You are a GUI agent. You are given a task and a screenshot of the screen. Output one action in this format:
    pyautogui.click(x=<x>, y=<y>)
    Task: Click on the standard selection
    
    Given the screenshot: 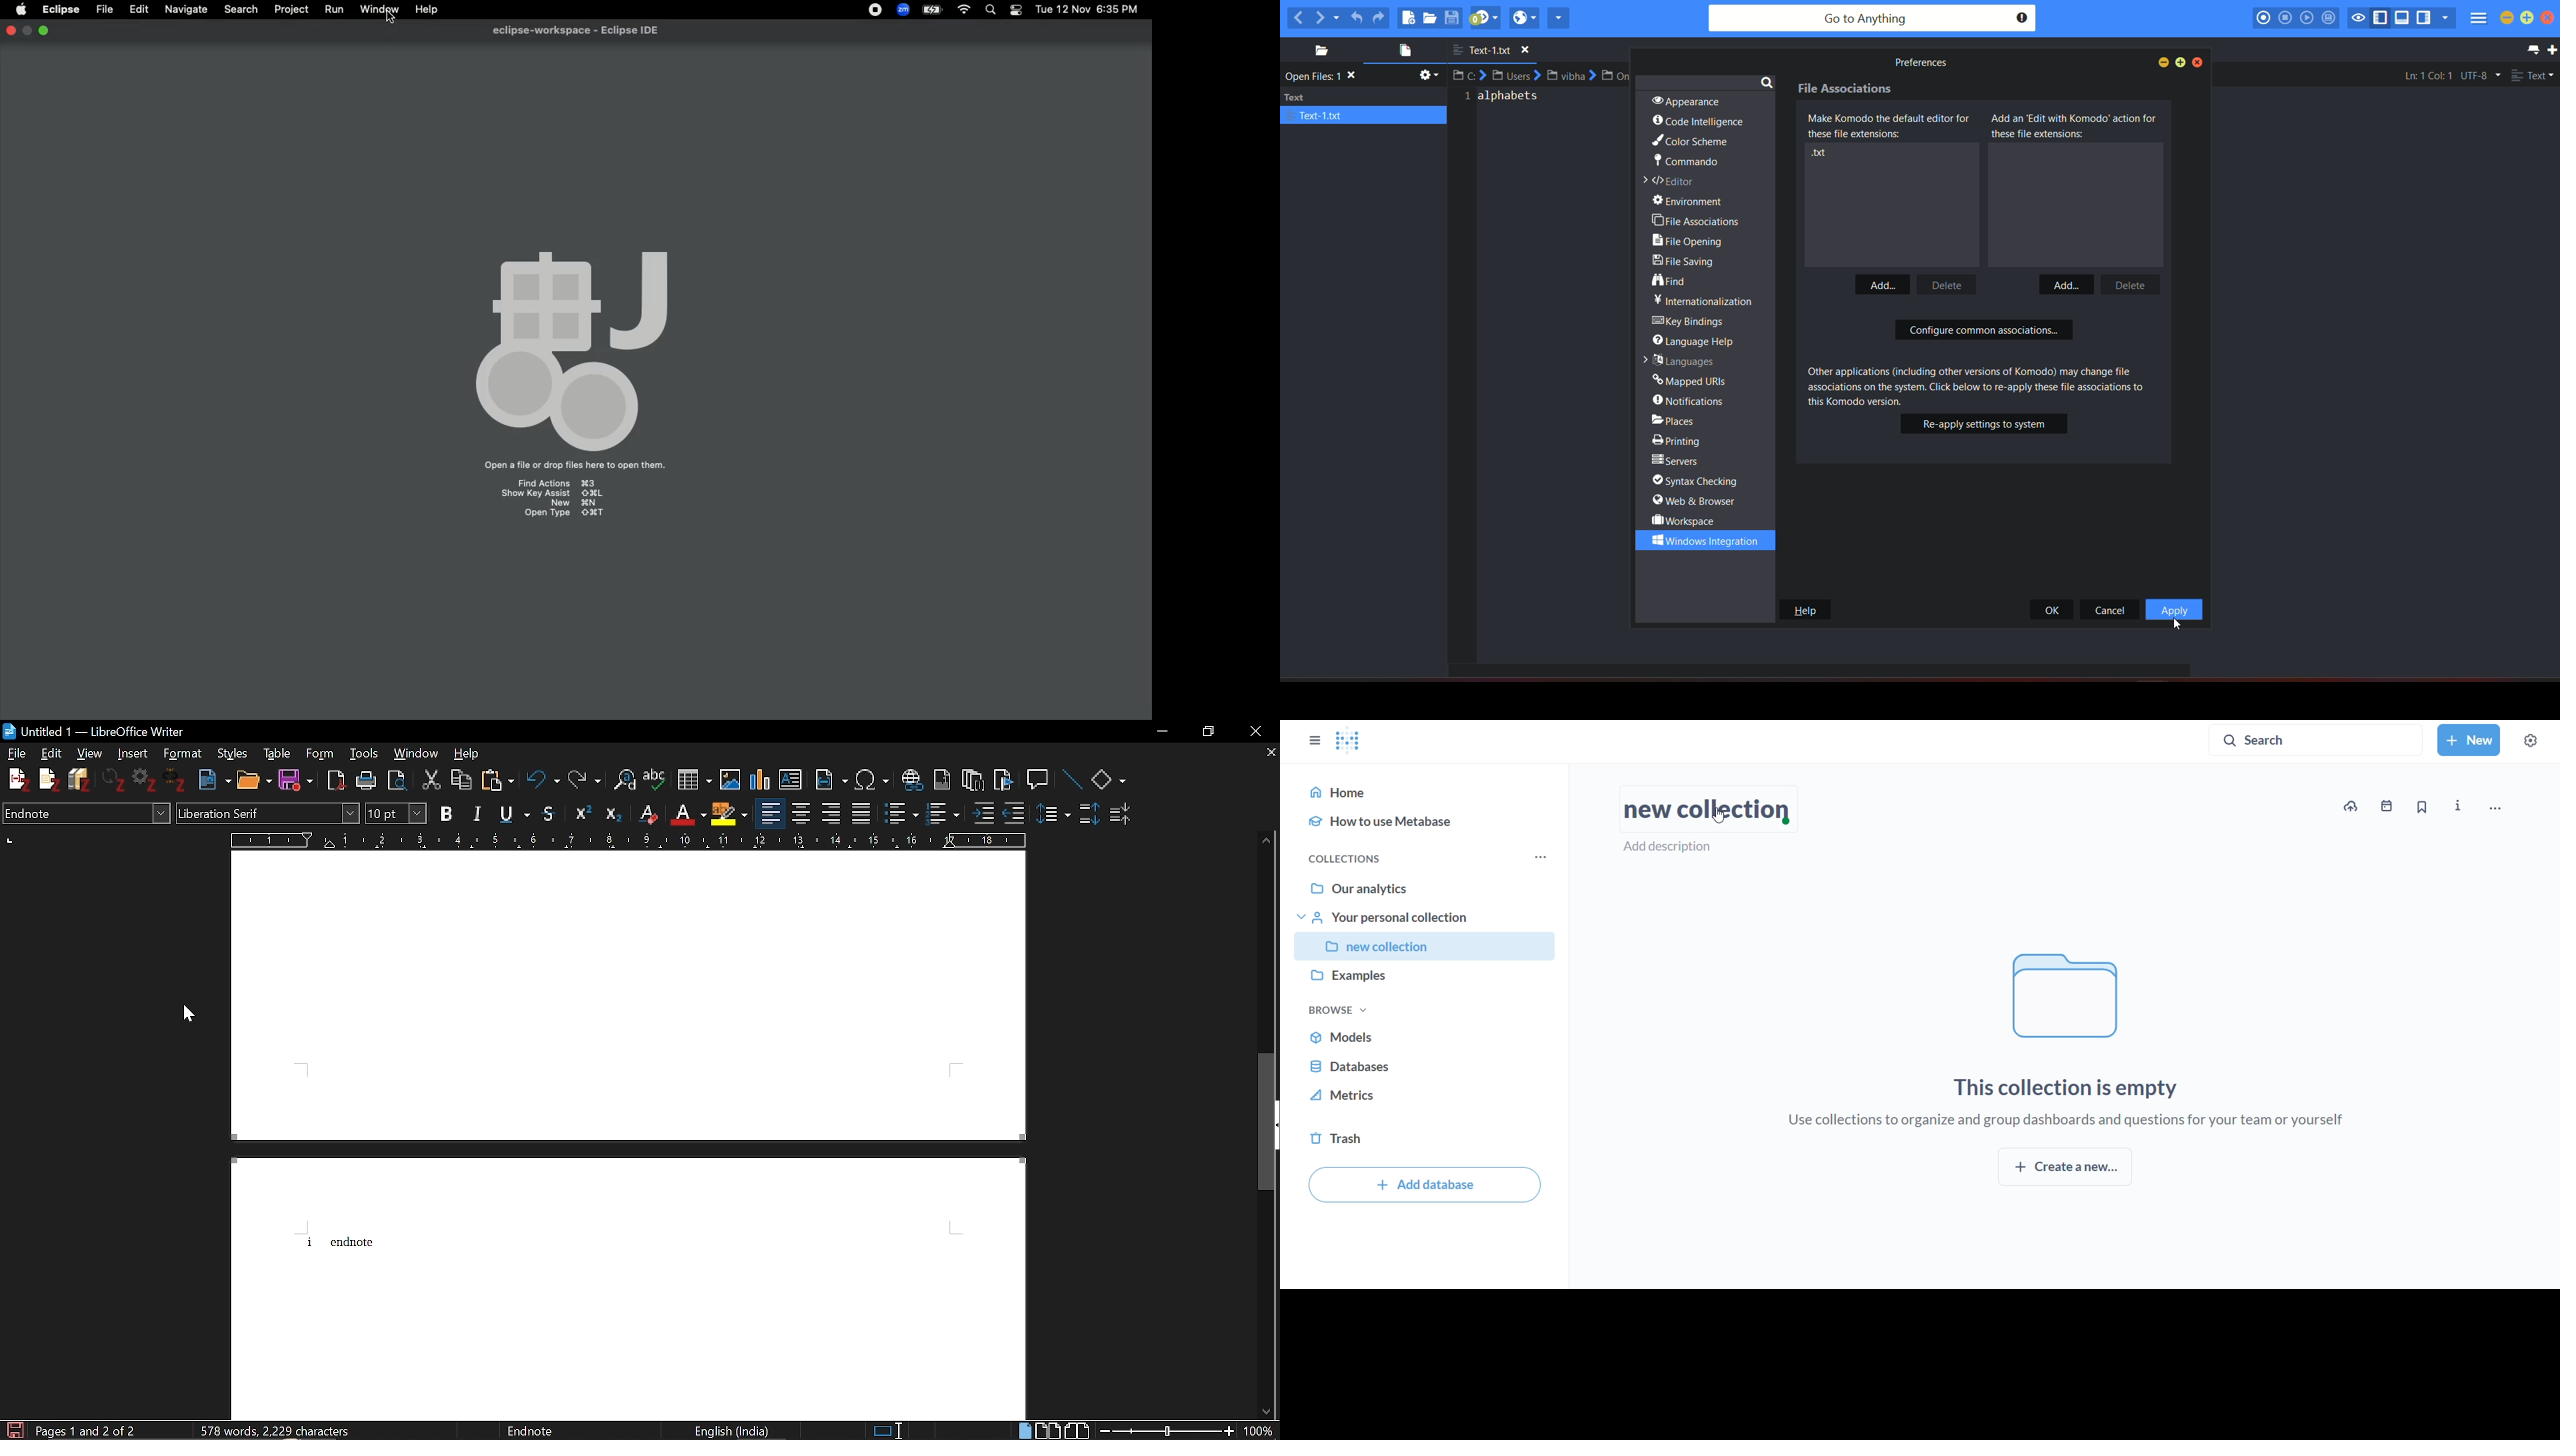 What is the action you would take?
    pyautogui.click(x=890, y=1431)
    